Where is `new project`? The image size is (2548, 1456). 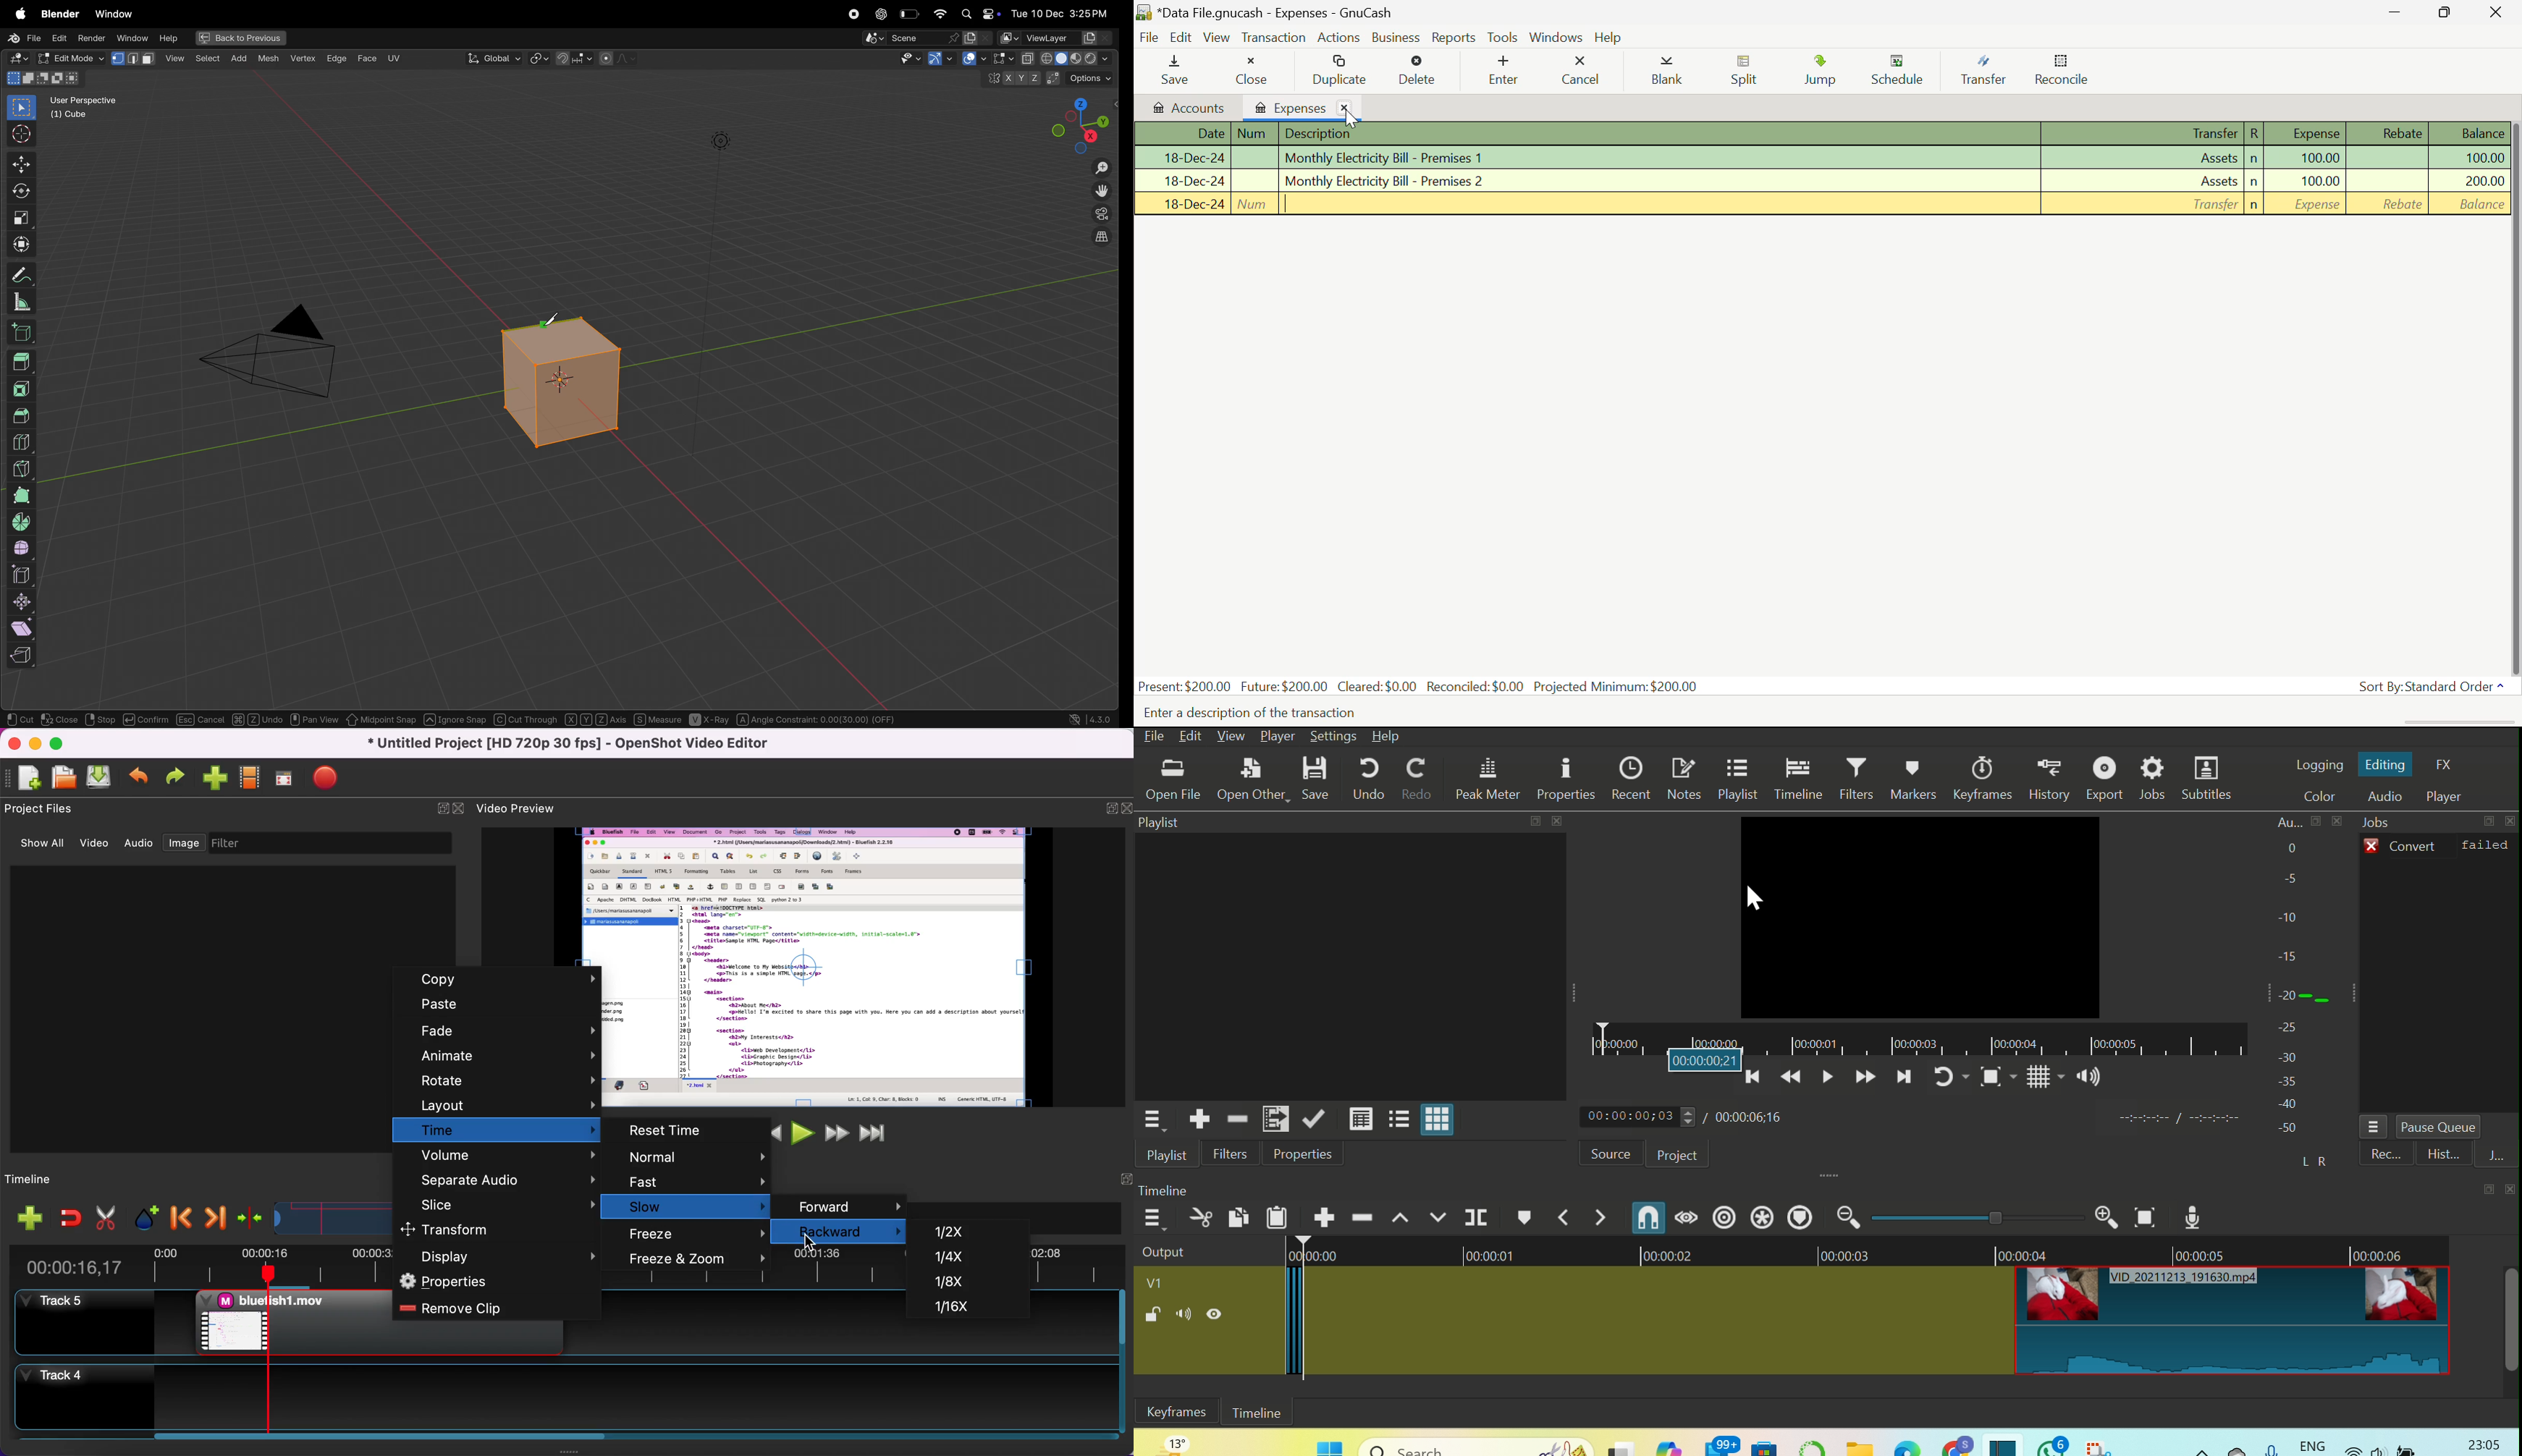
new project is located at coordinates (27, 780).